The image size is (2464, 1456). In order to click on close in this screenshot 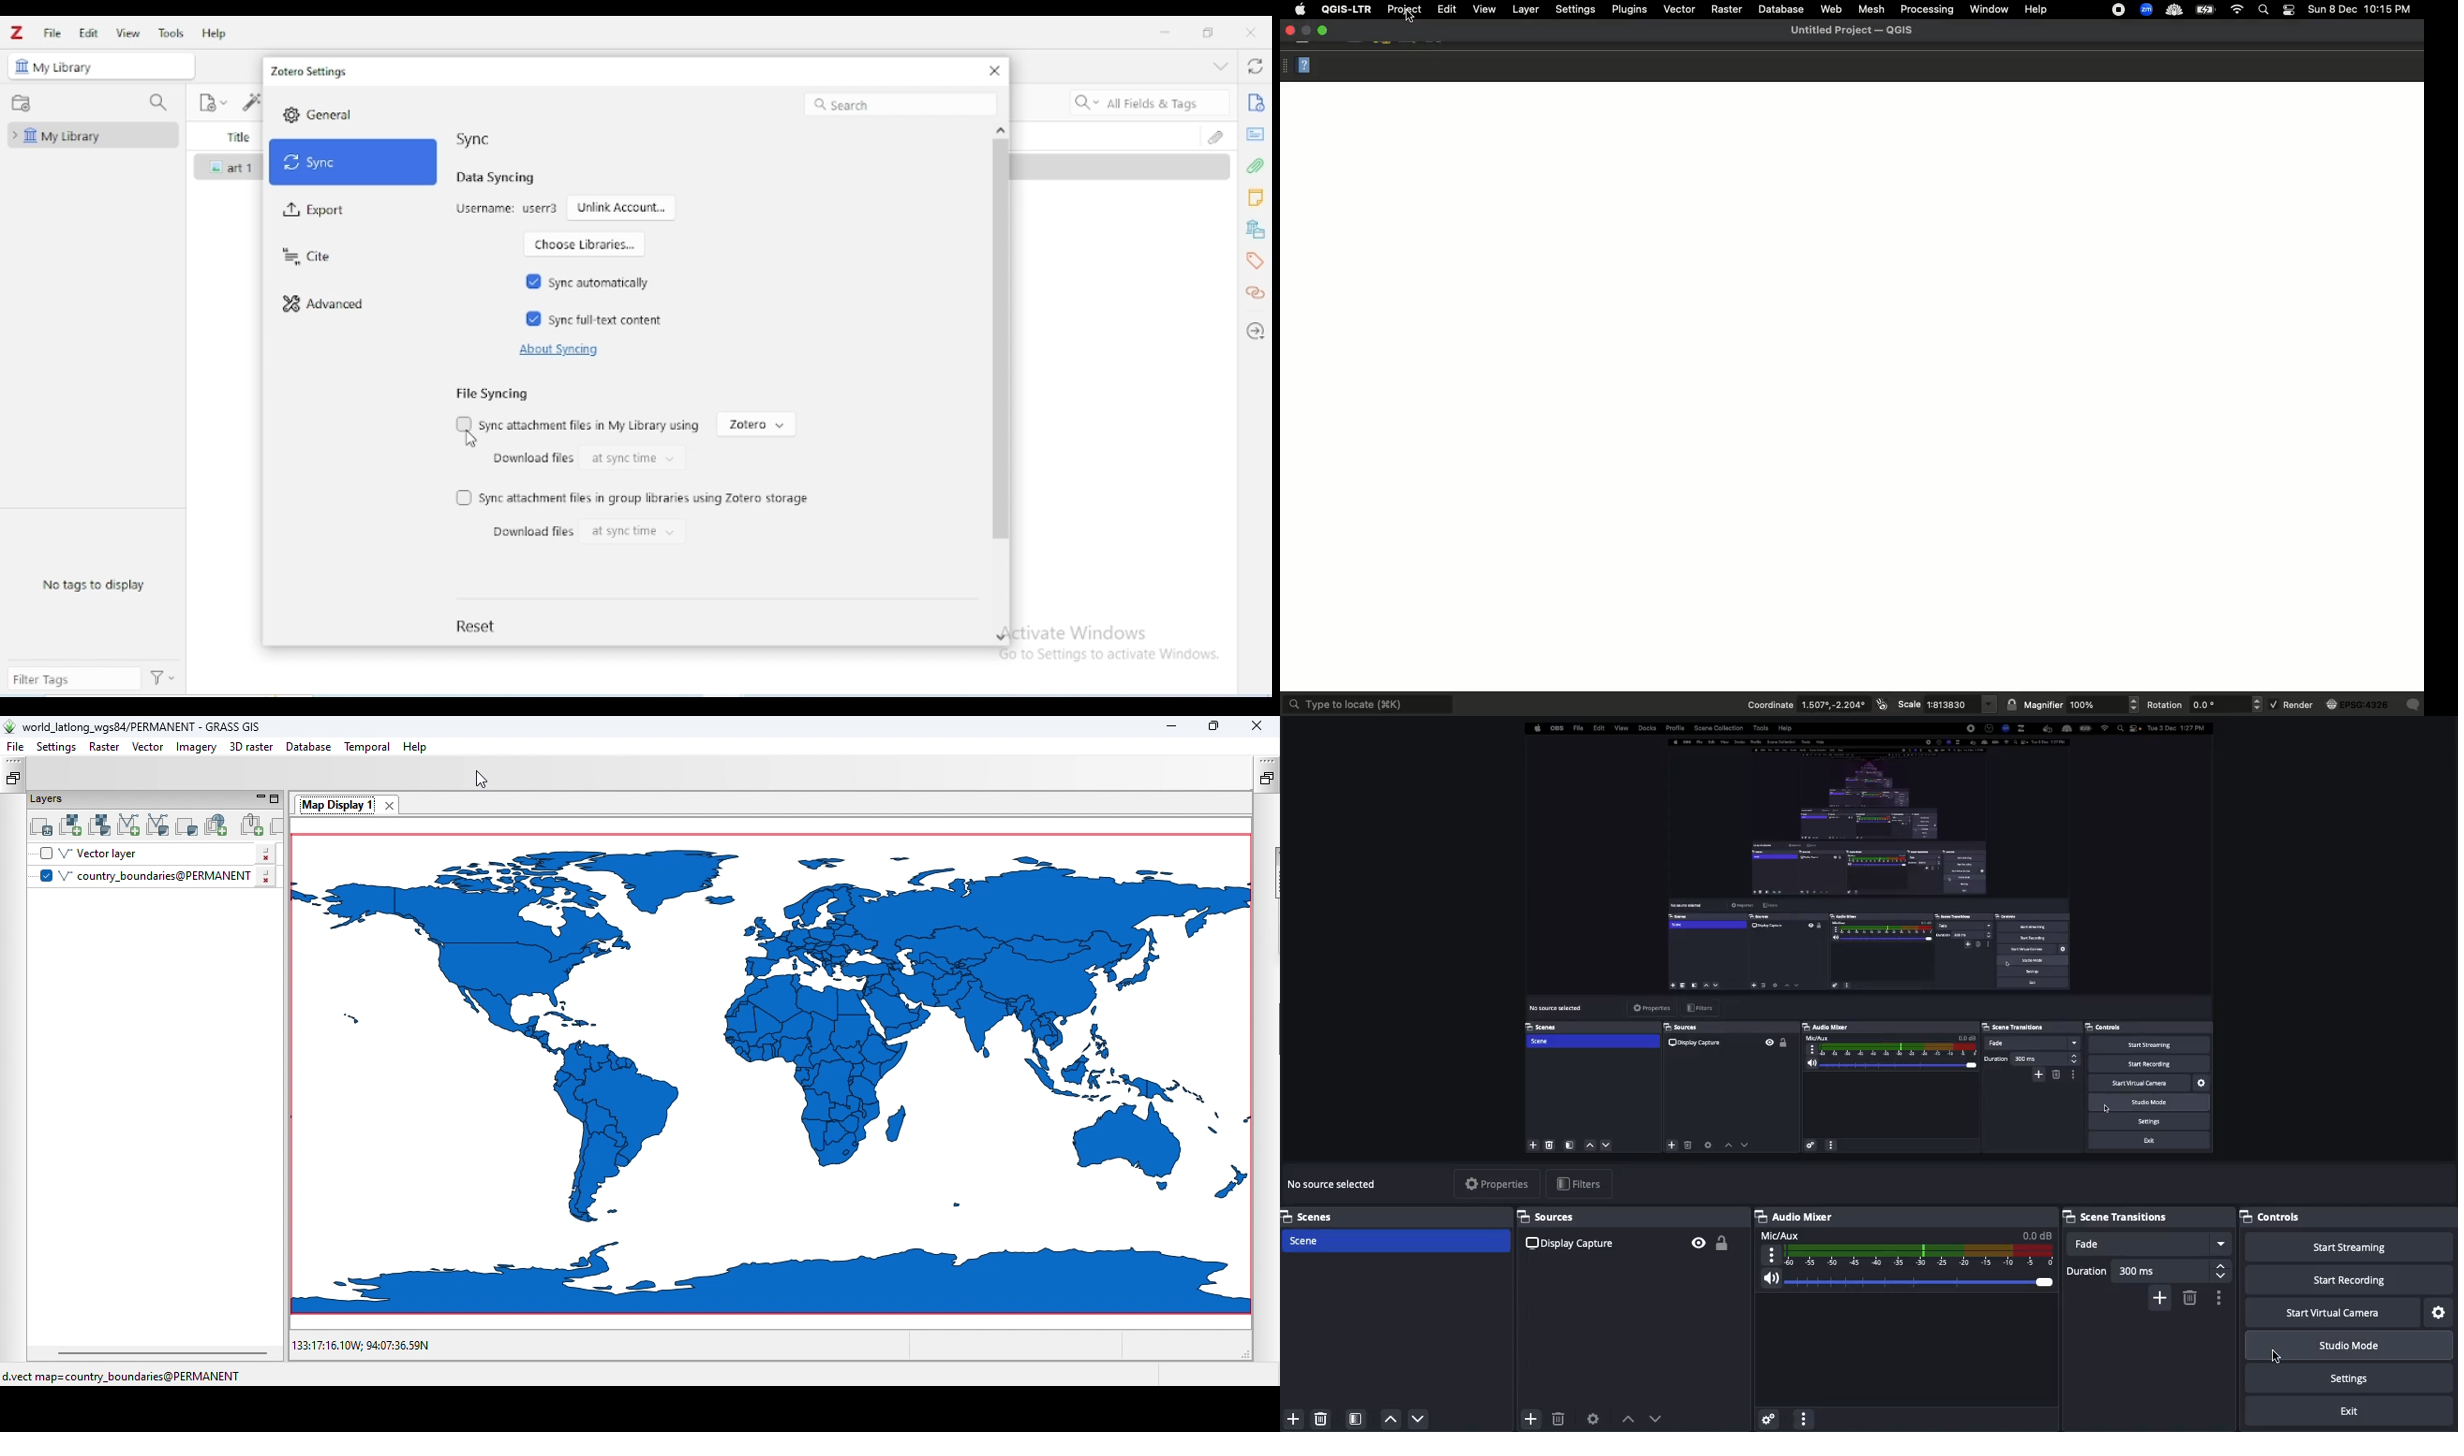, I will do `click(995, 71)`.